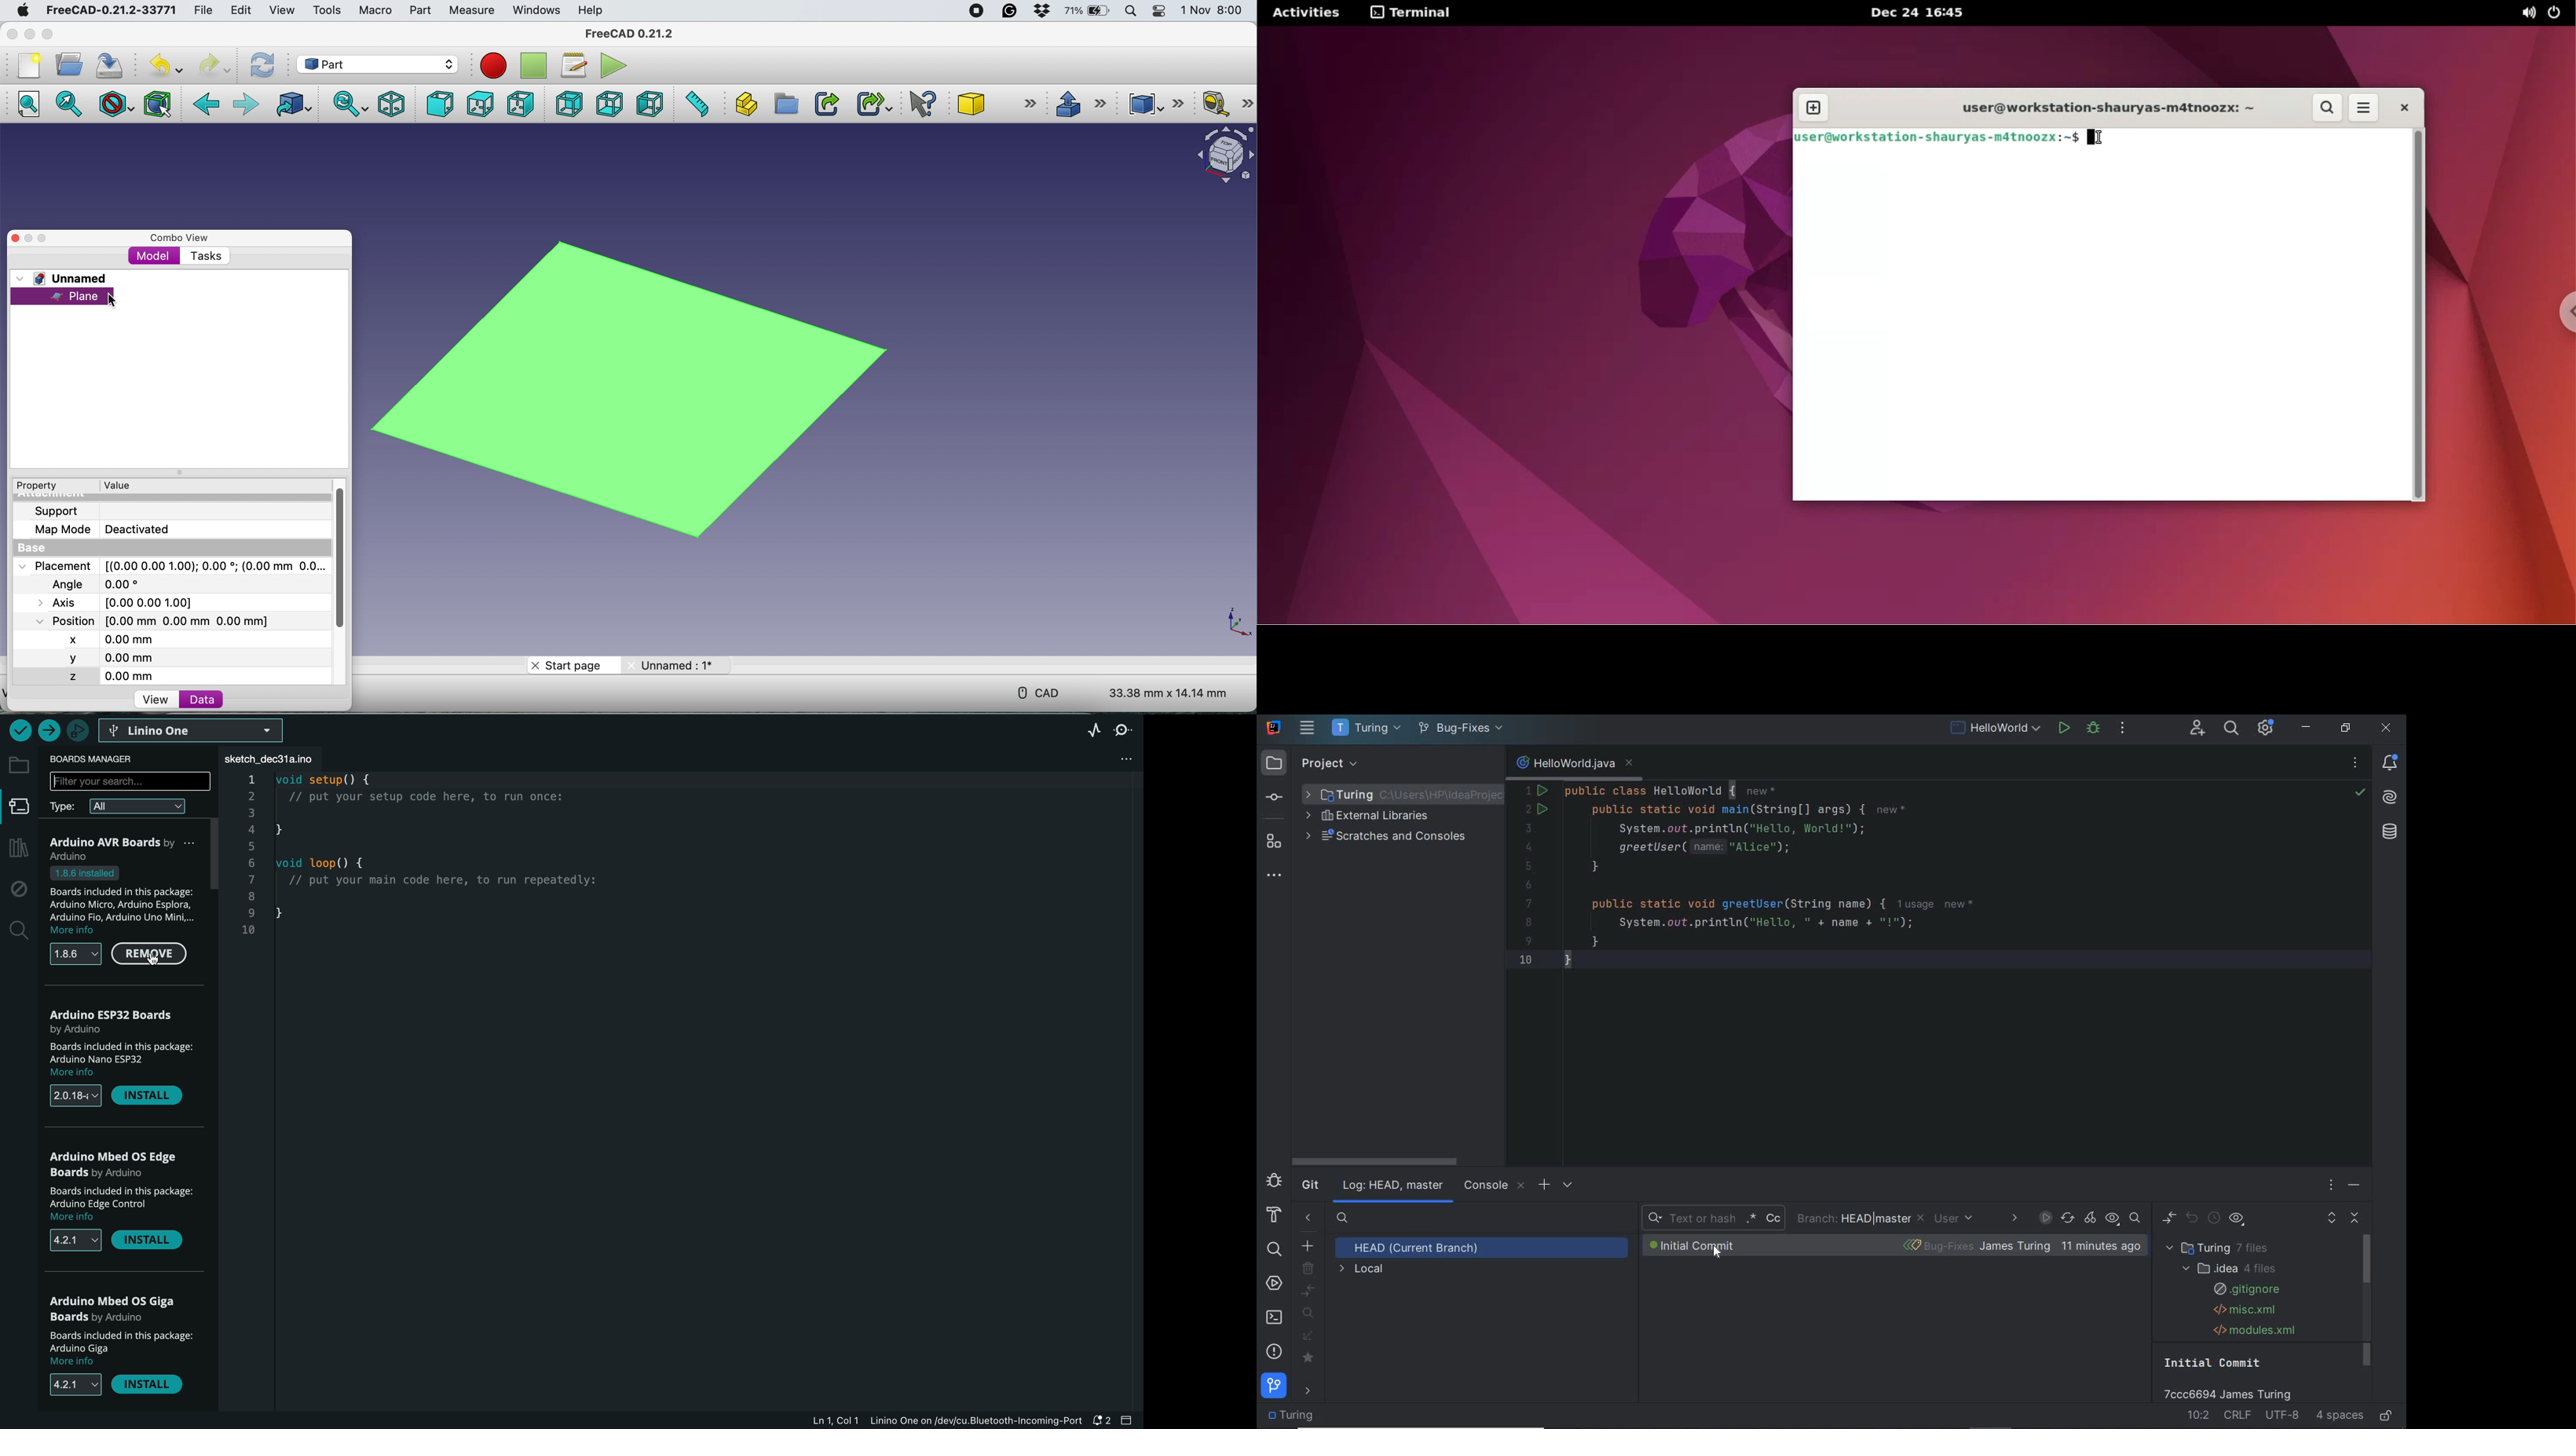  What do you see at coordinates (65, 278) in the screenshot?
I see `unnamed` at bounding box center [65, 278].